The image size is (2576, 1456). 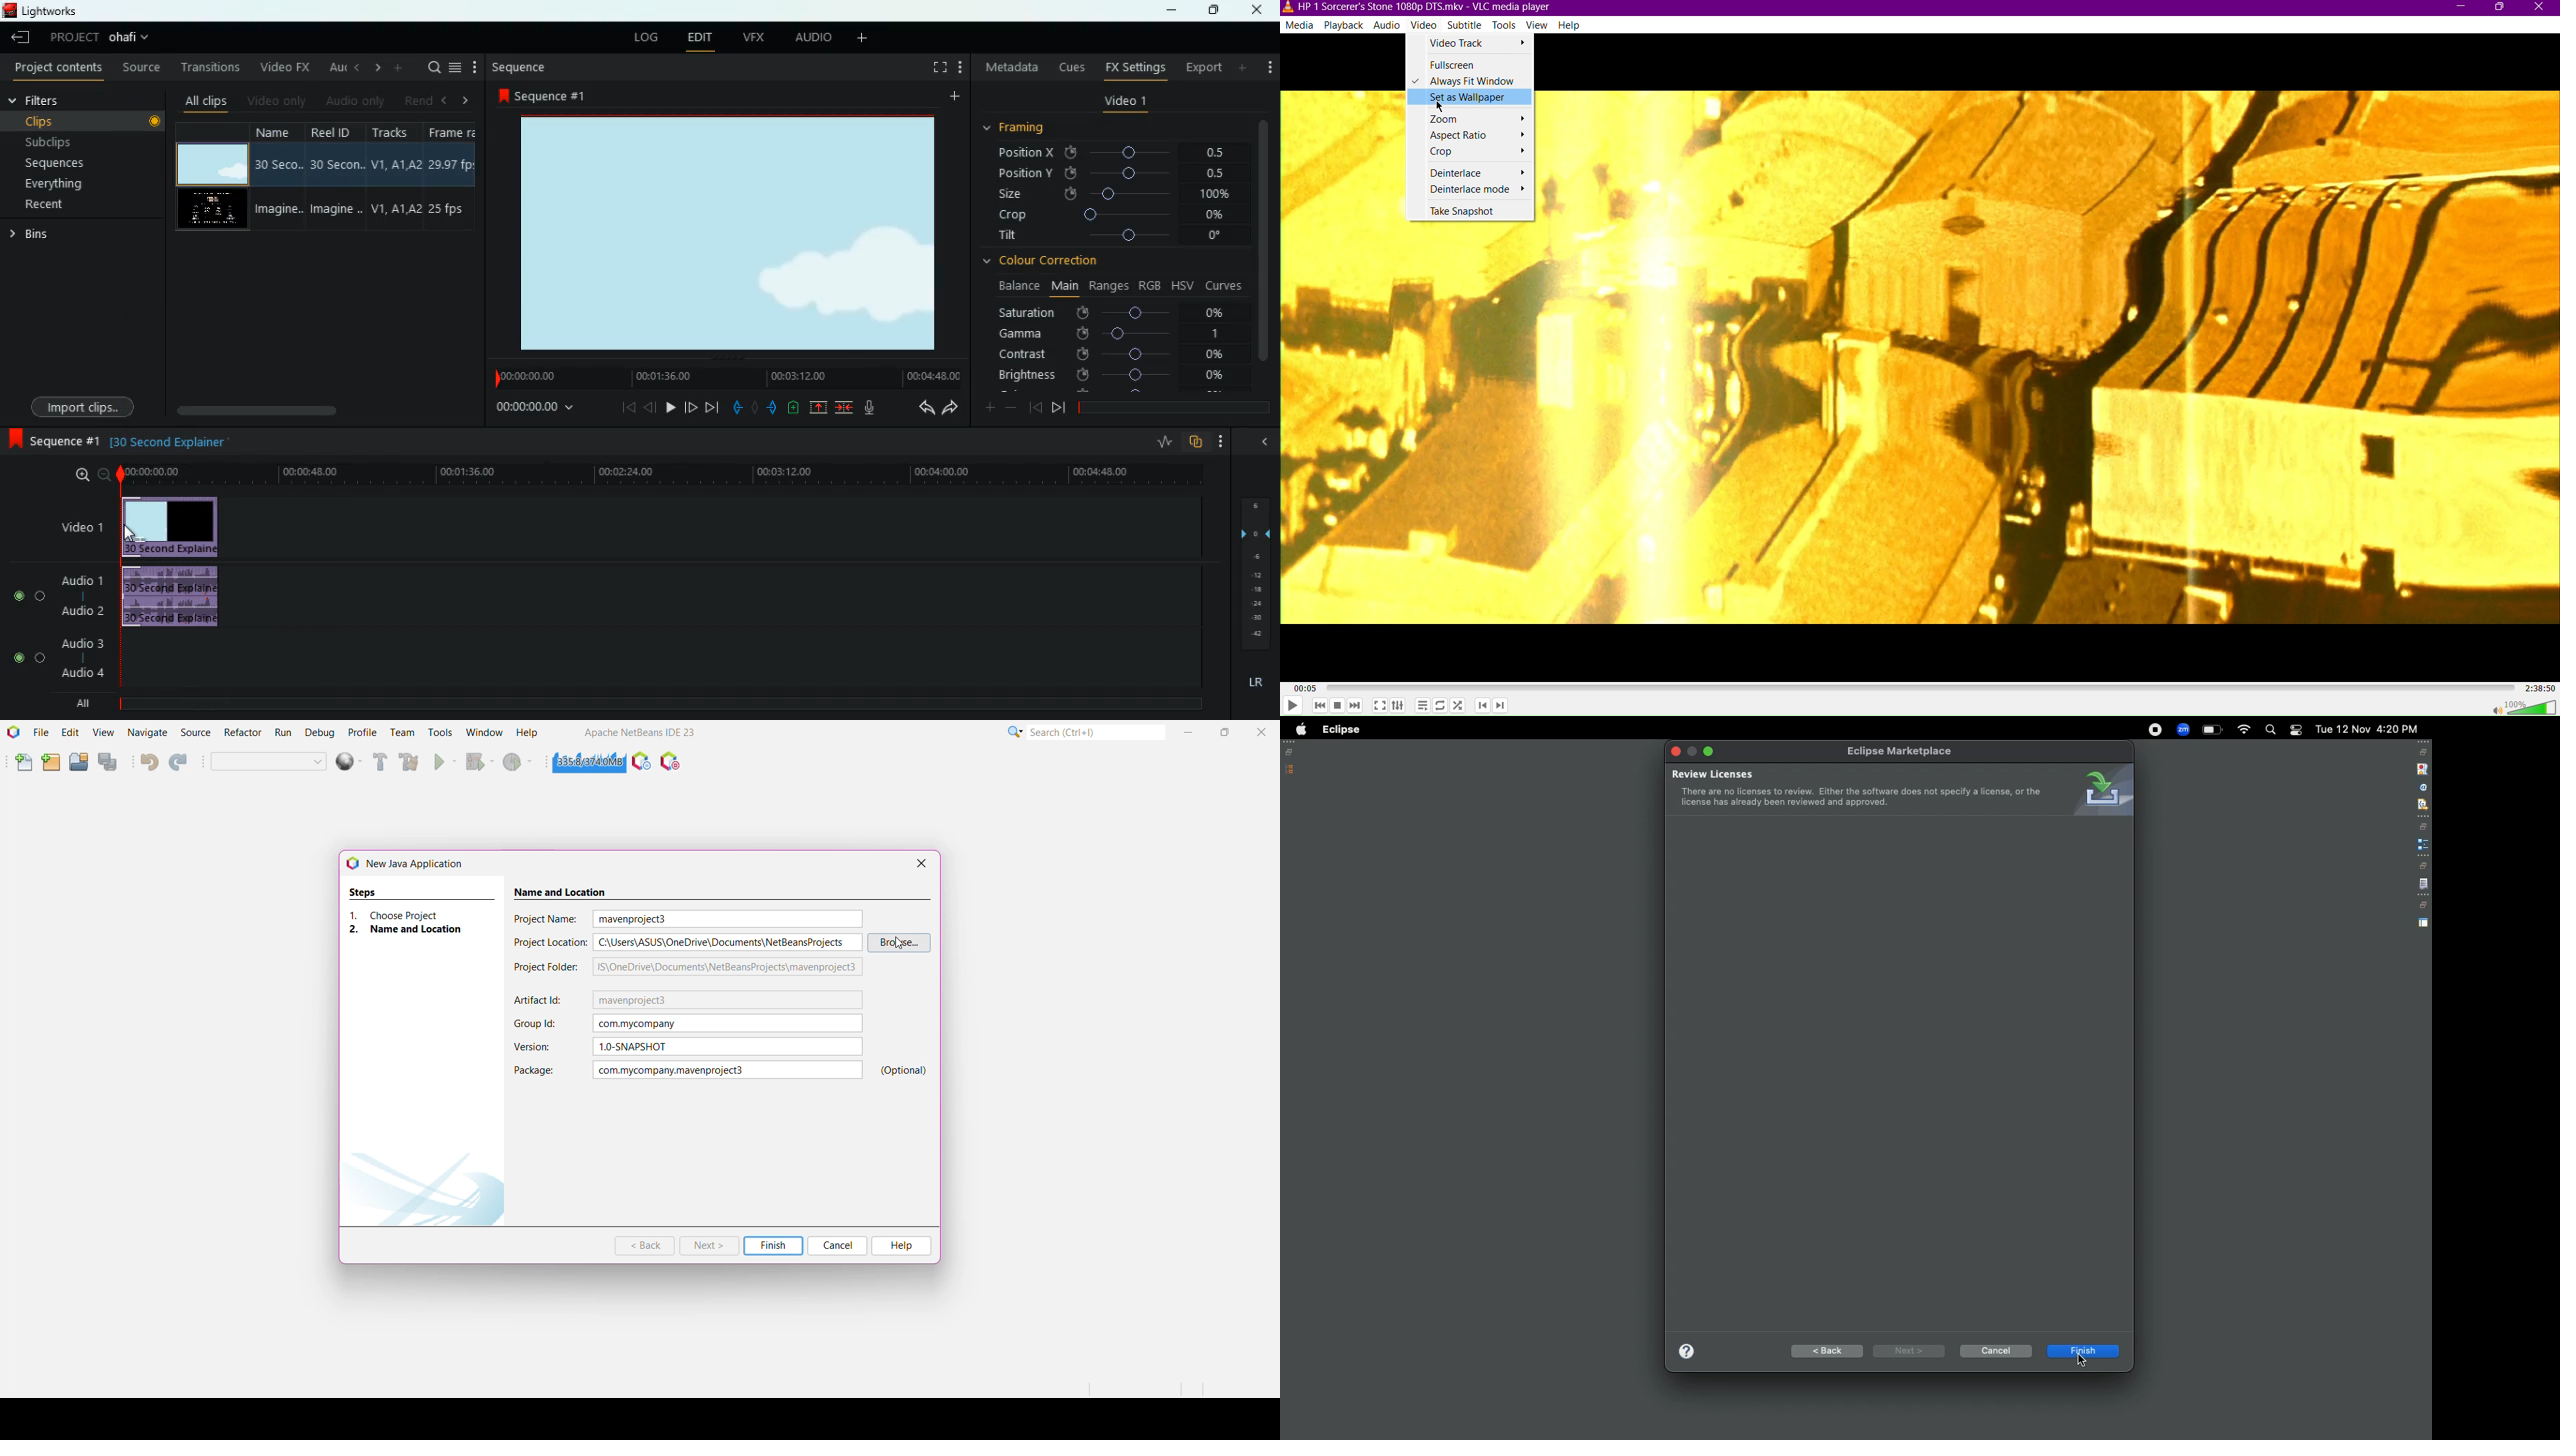 I want to click on project, so click(x=102, y=37).